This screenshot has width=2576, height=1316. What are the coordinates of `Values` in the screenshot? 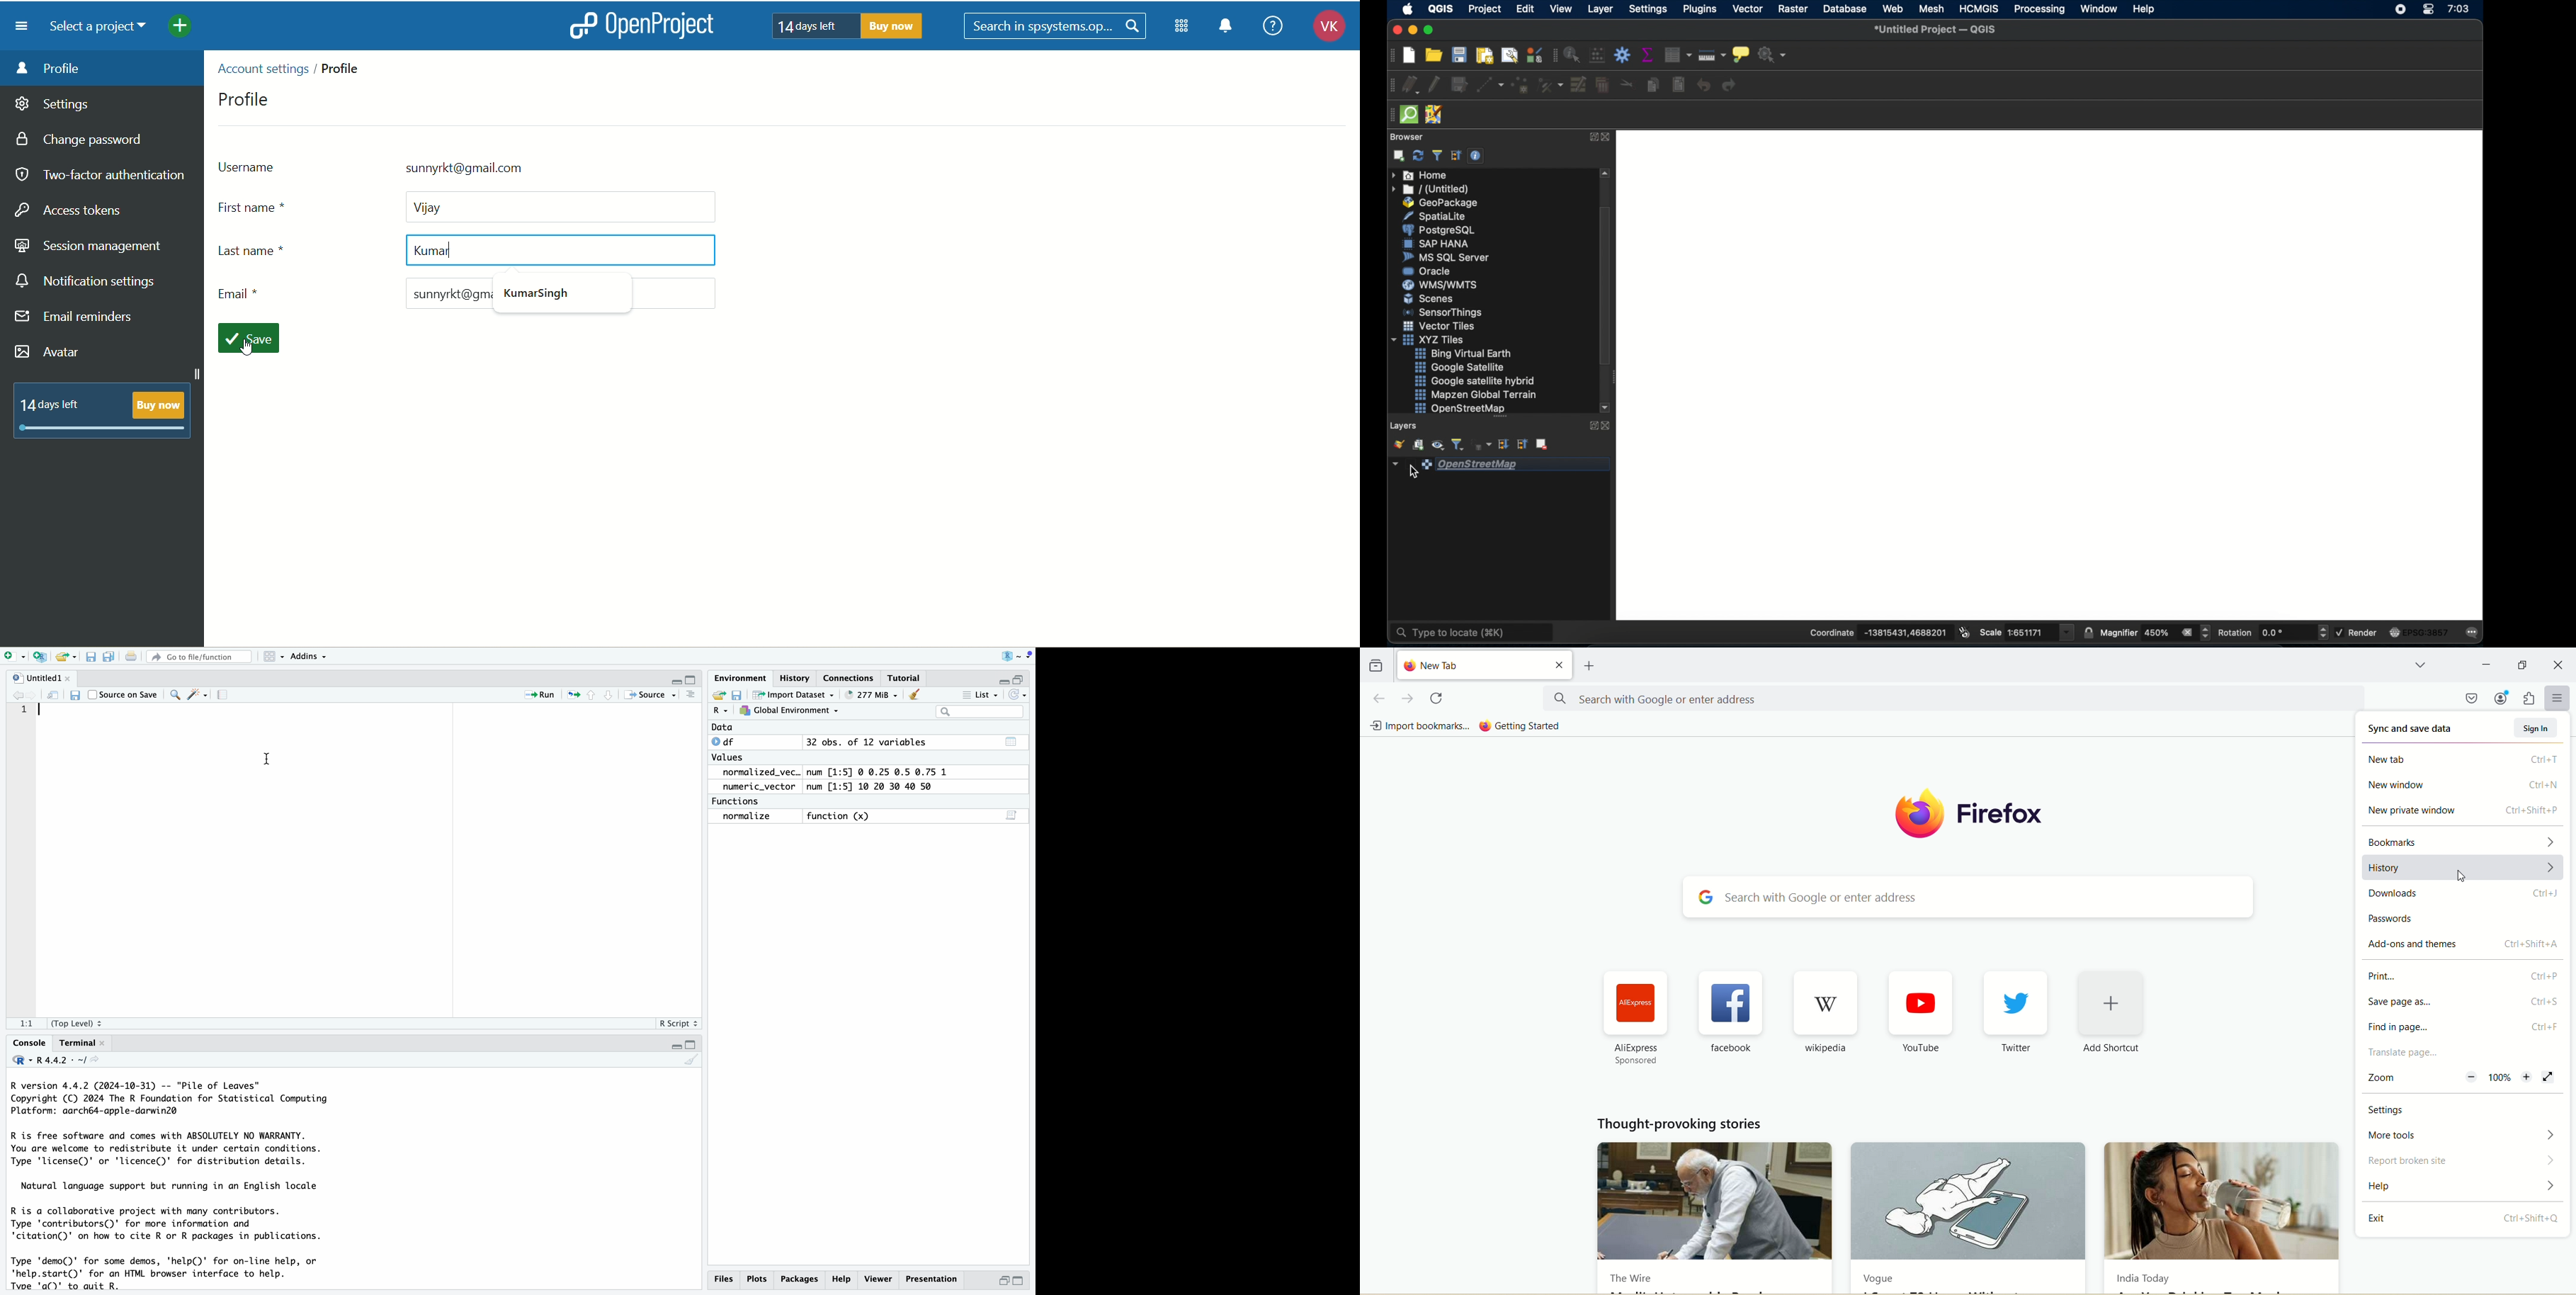 It's located at (730, 759).